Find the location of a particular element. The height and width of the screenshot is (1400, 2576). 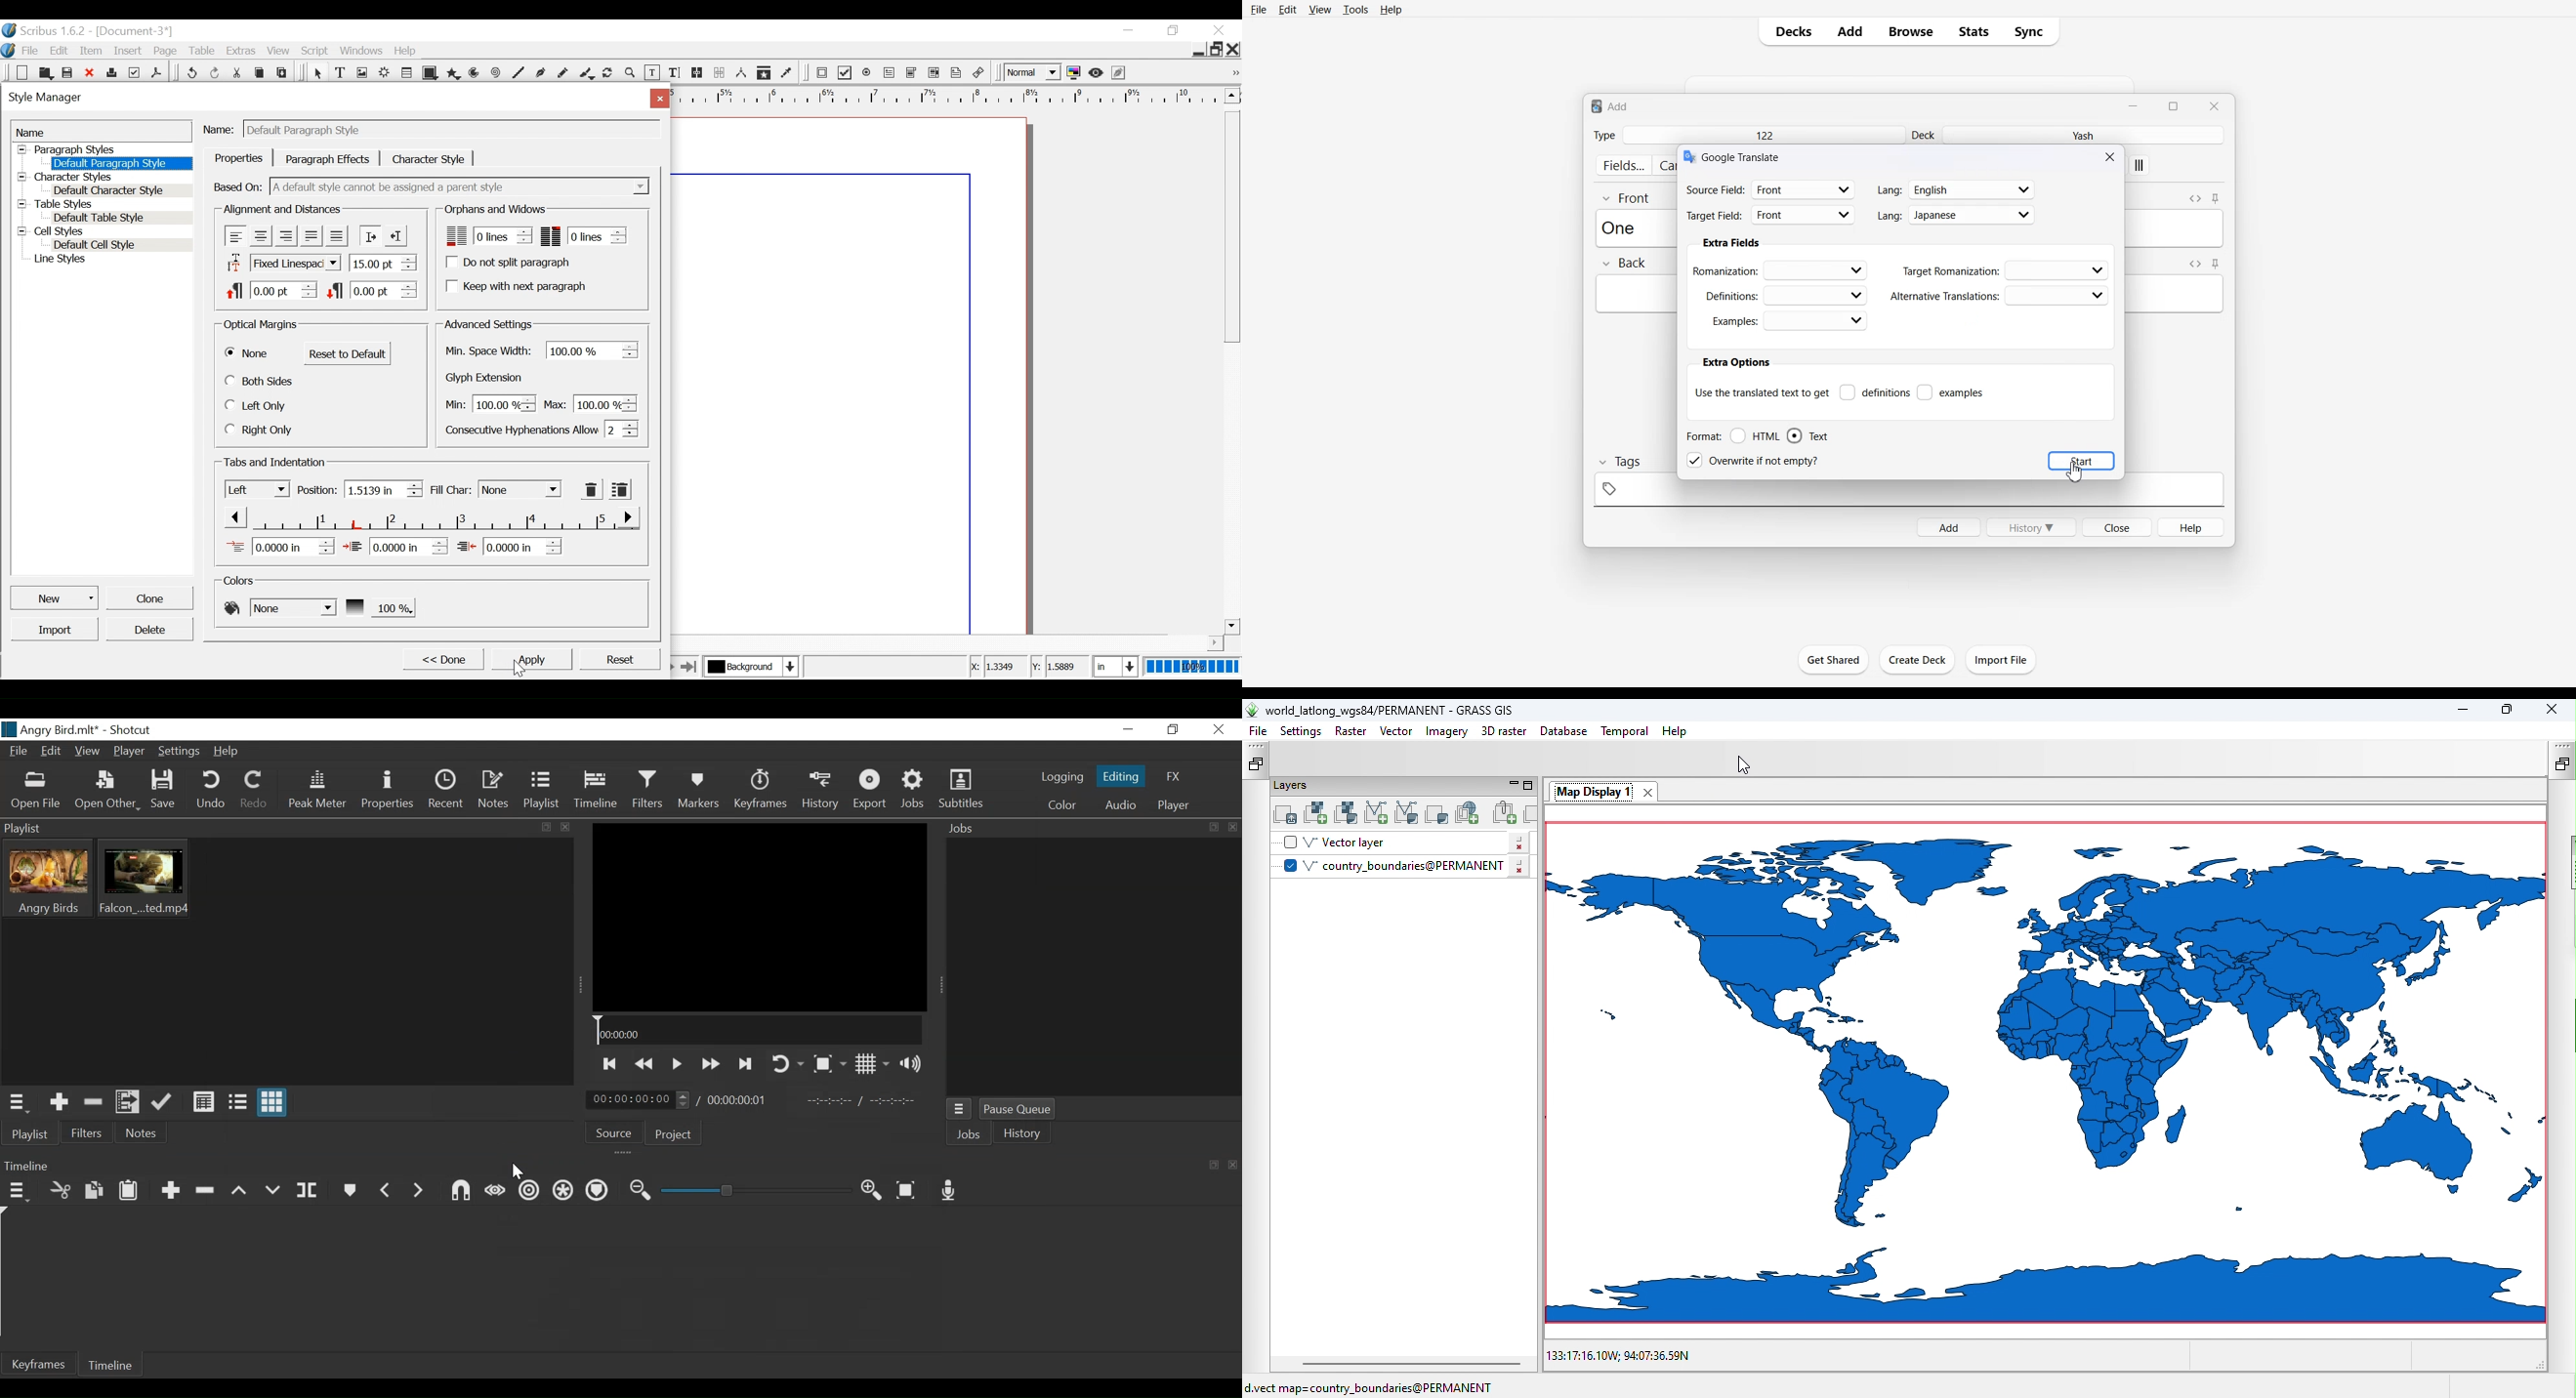

Ripple Delete is located at coordinates (208, 1193).